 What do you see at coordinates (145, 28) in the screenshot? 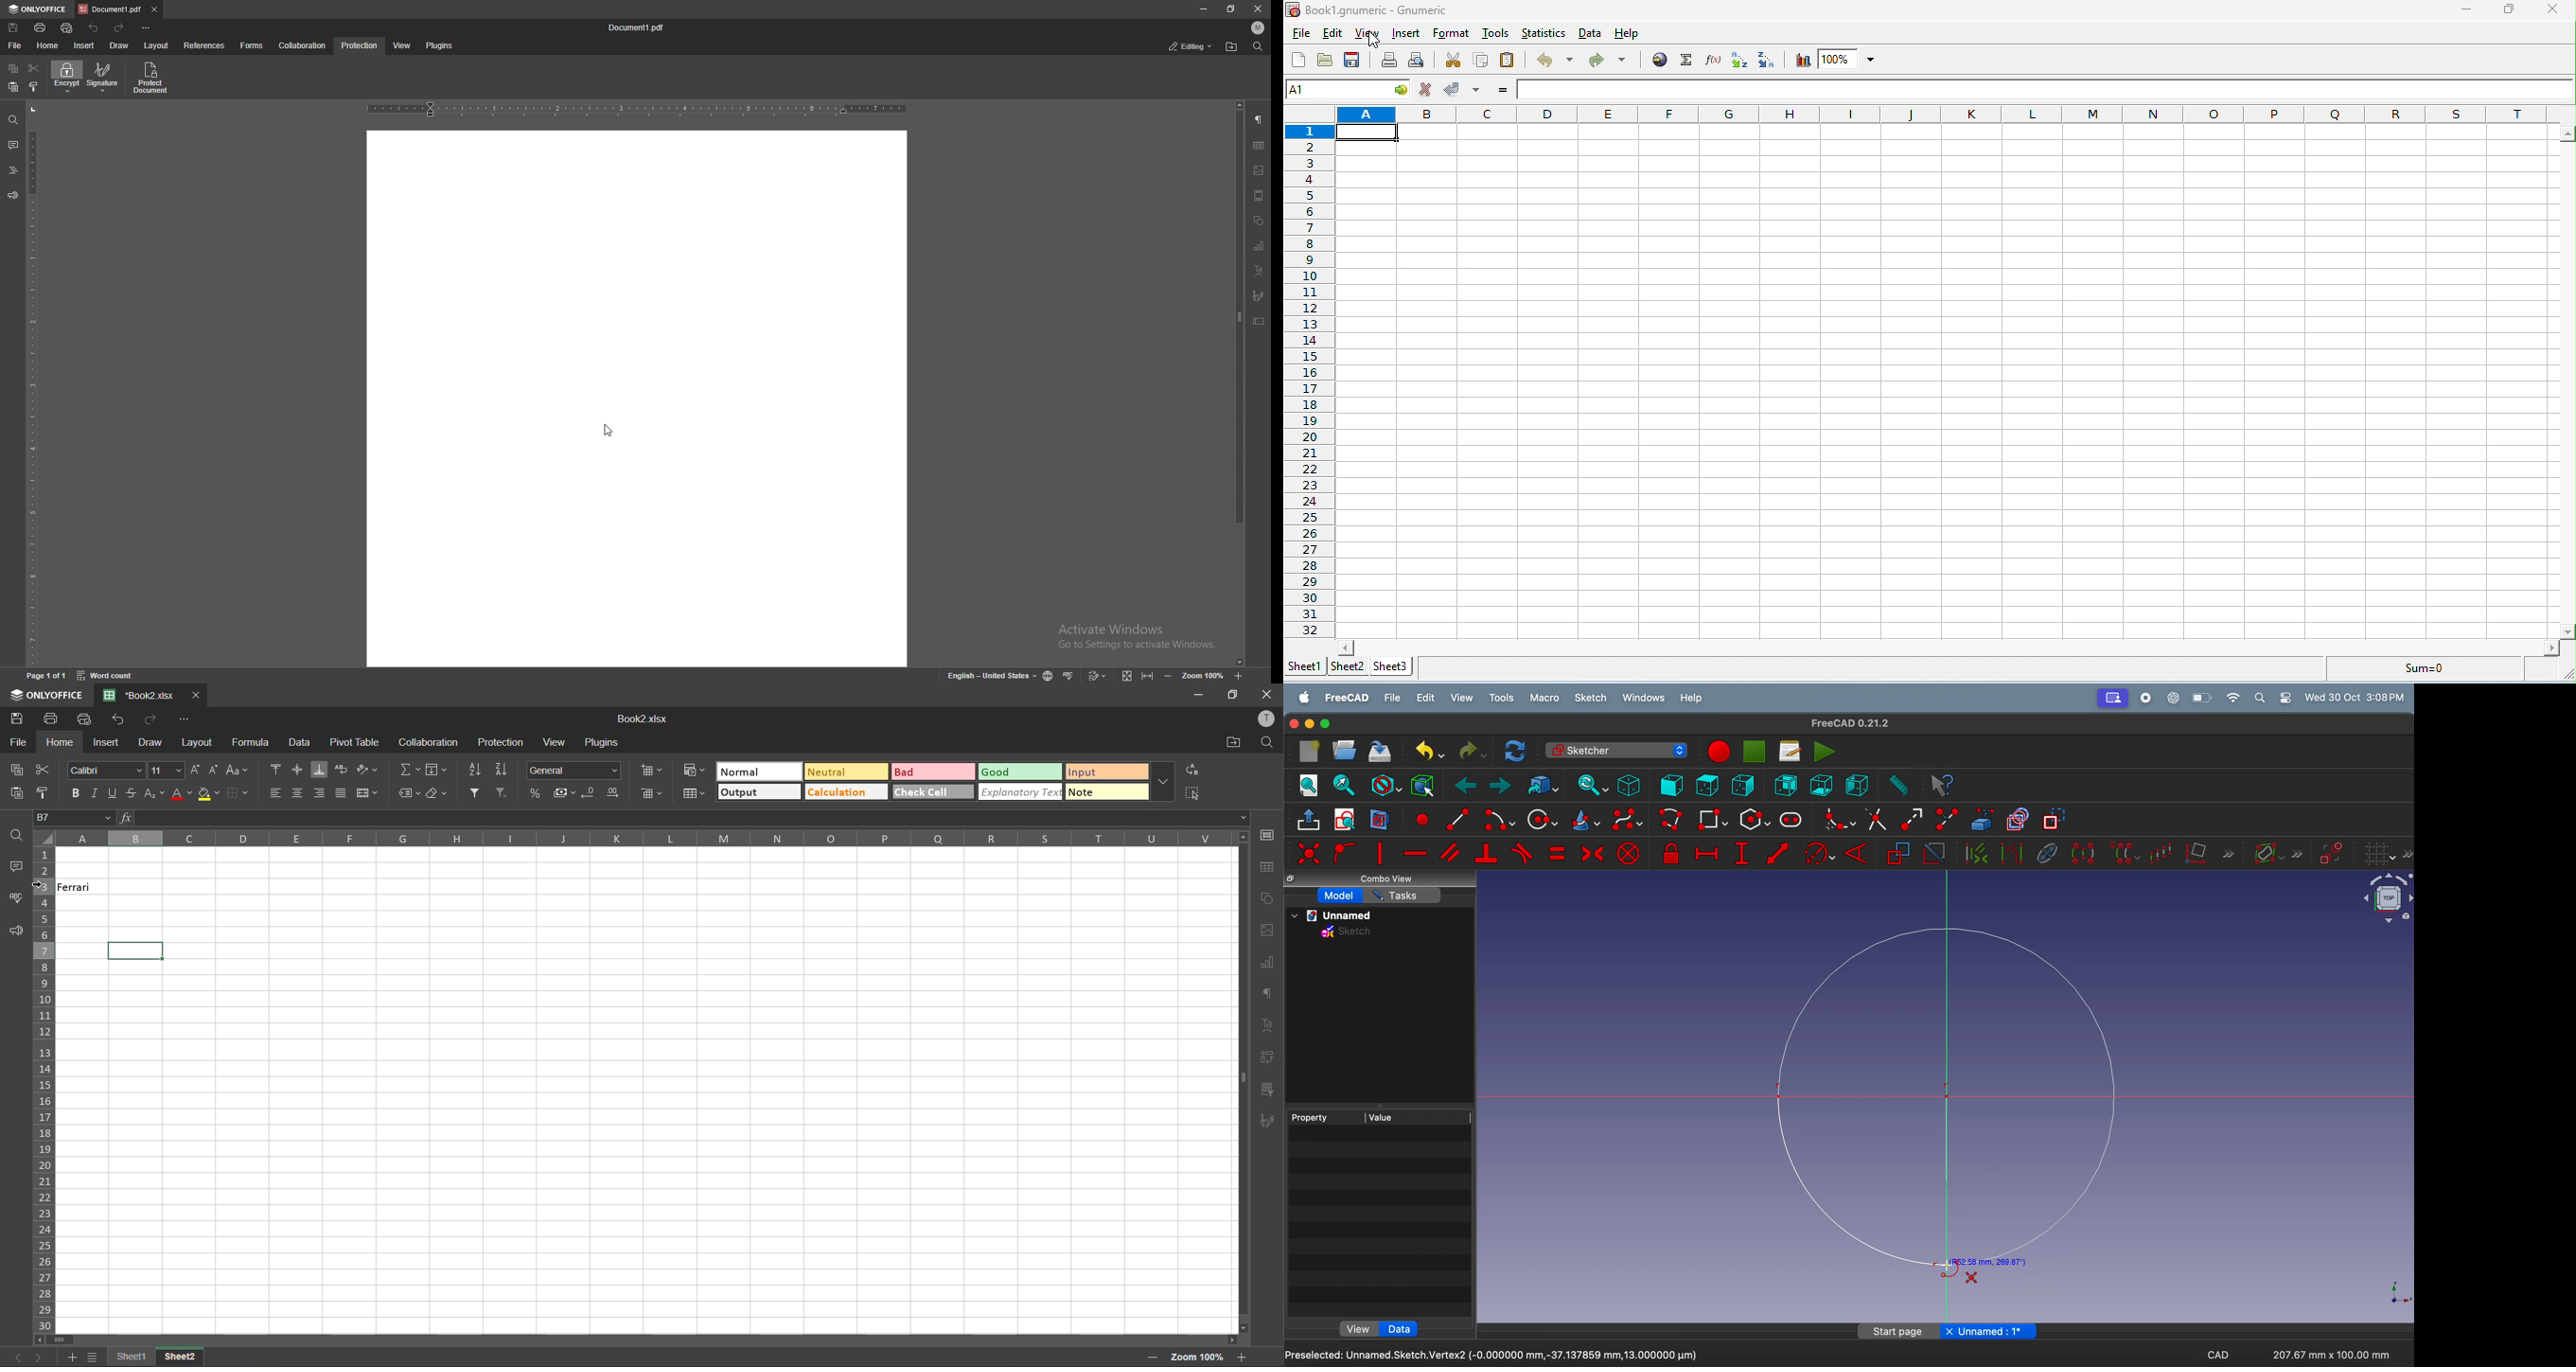
I see `customize toolbar` at bounding box center [145, 28].